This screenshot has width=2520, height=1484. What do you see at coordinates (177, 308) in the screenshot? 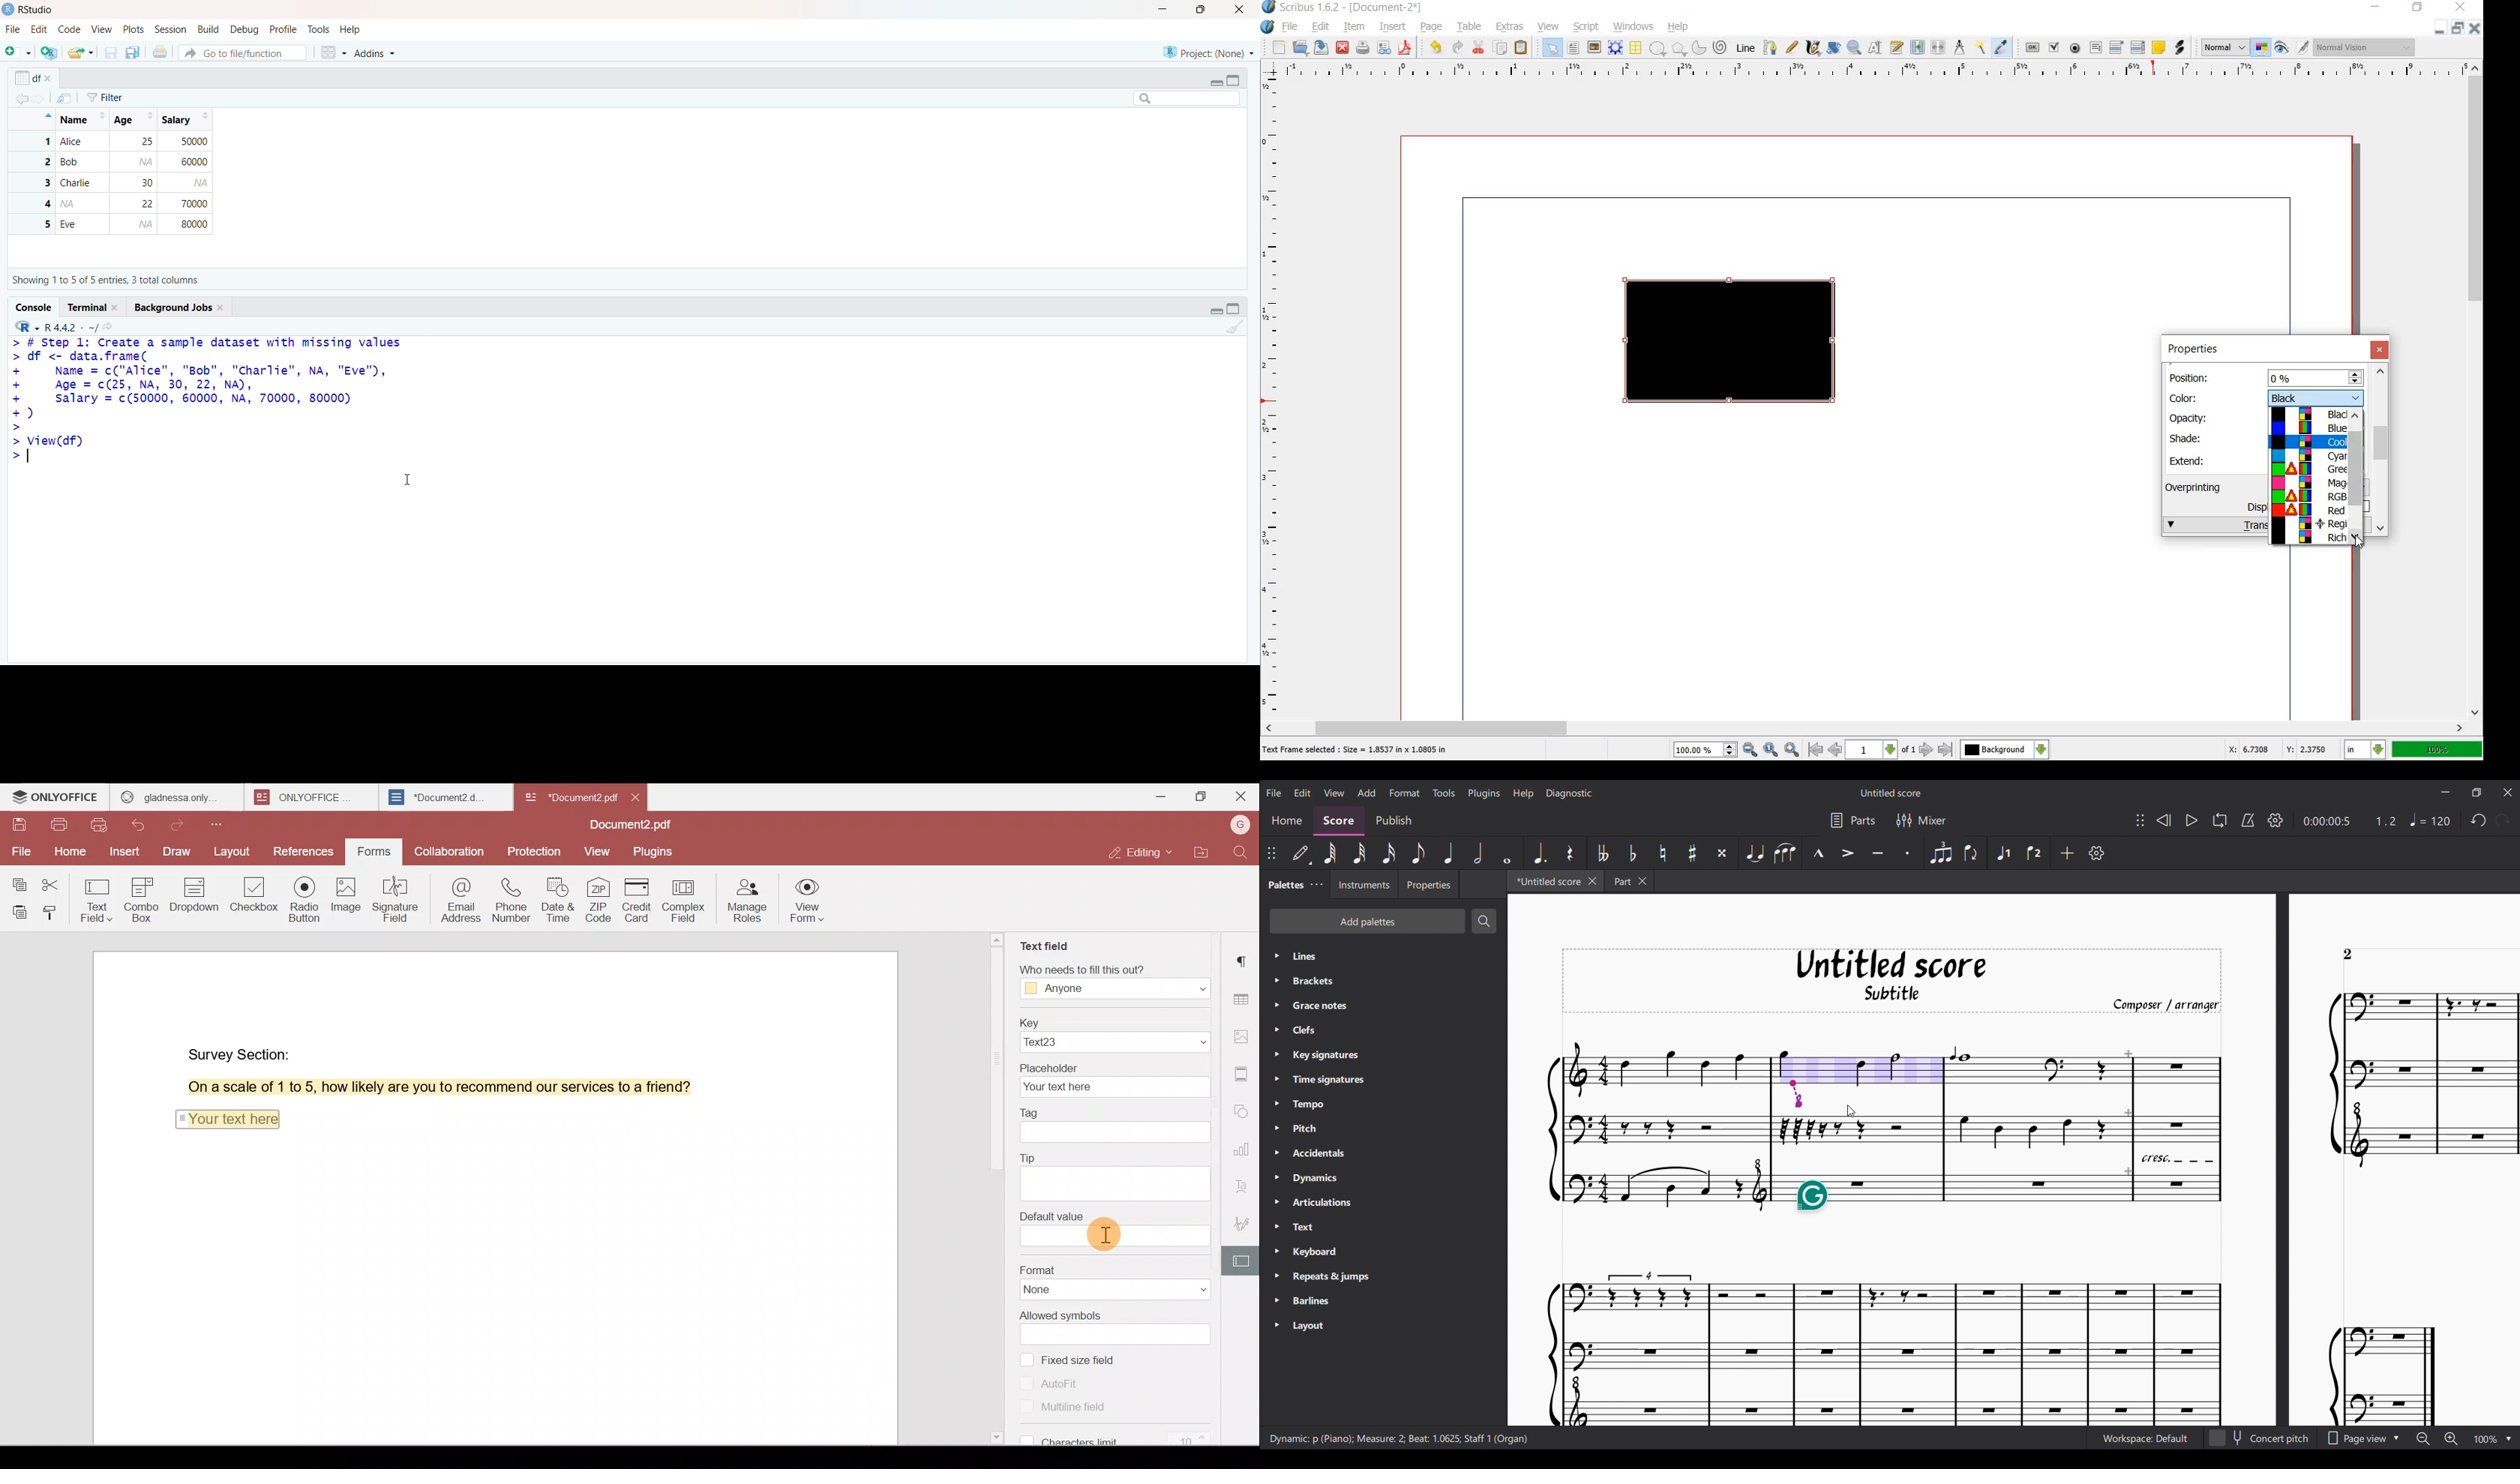
I see `Background Jobs` at bounding box center [177, 308].